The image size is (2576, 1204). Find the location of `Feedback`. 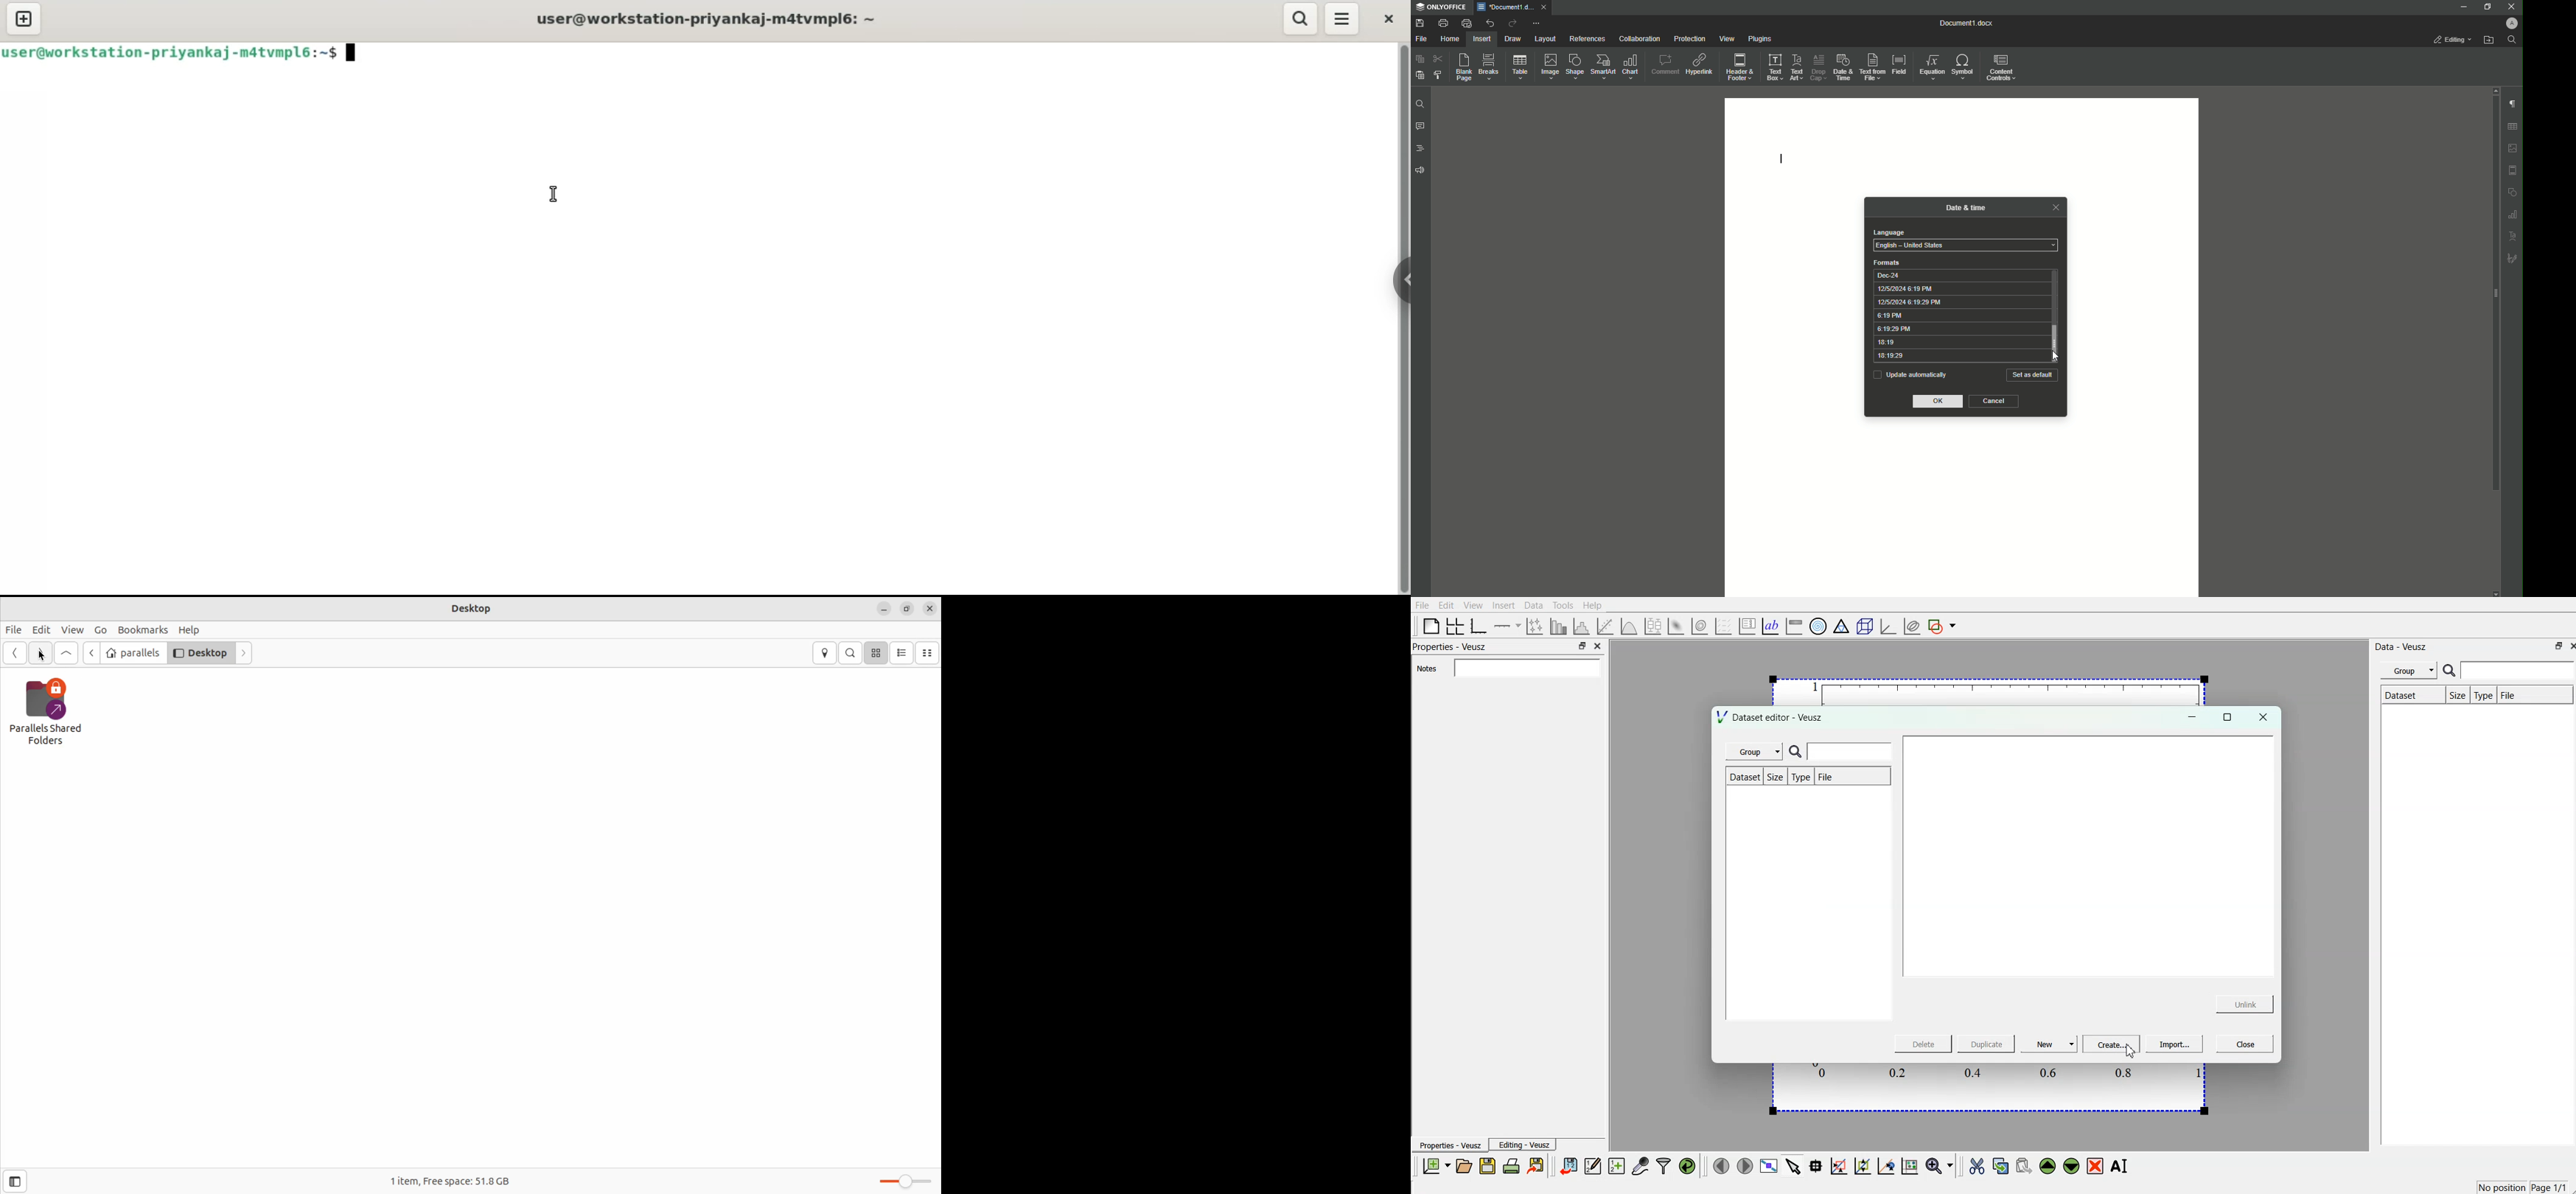

Feedback is located at coordinates (1421, 170).